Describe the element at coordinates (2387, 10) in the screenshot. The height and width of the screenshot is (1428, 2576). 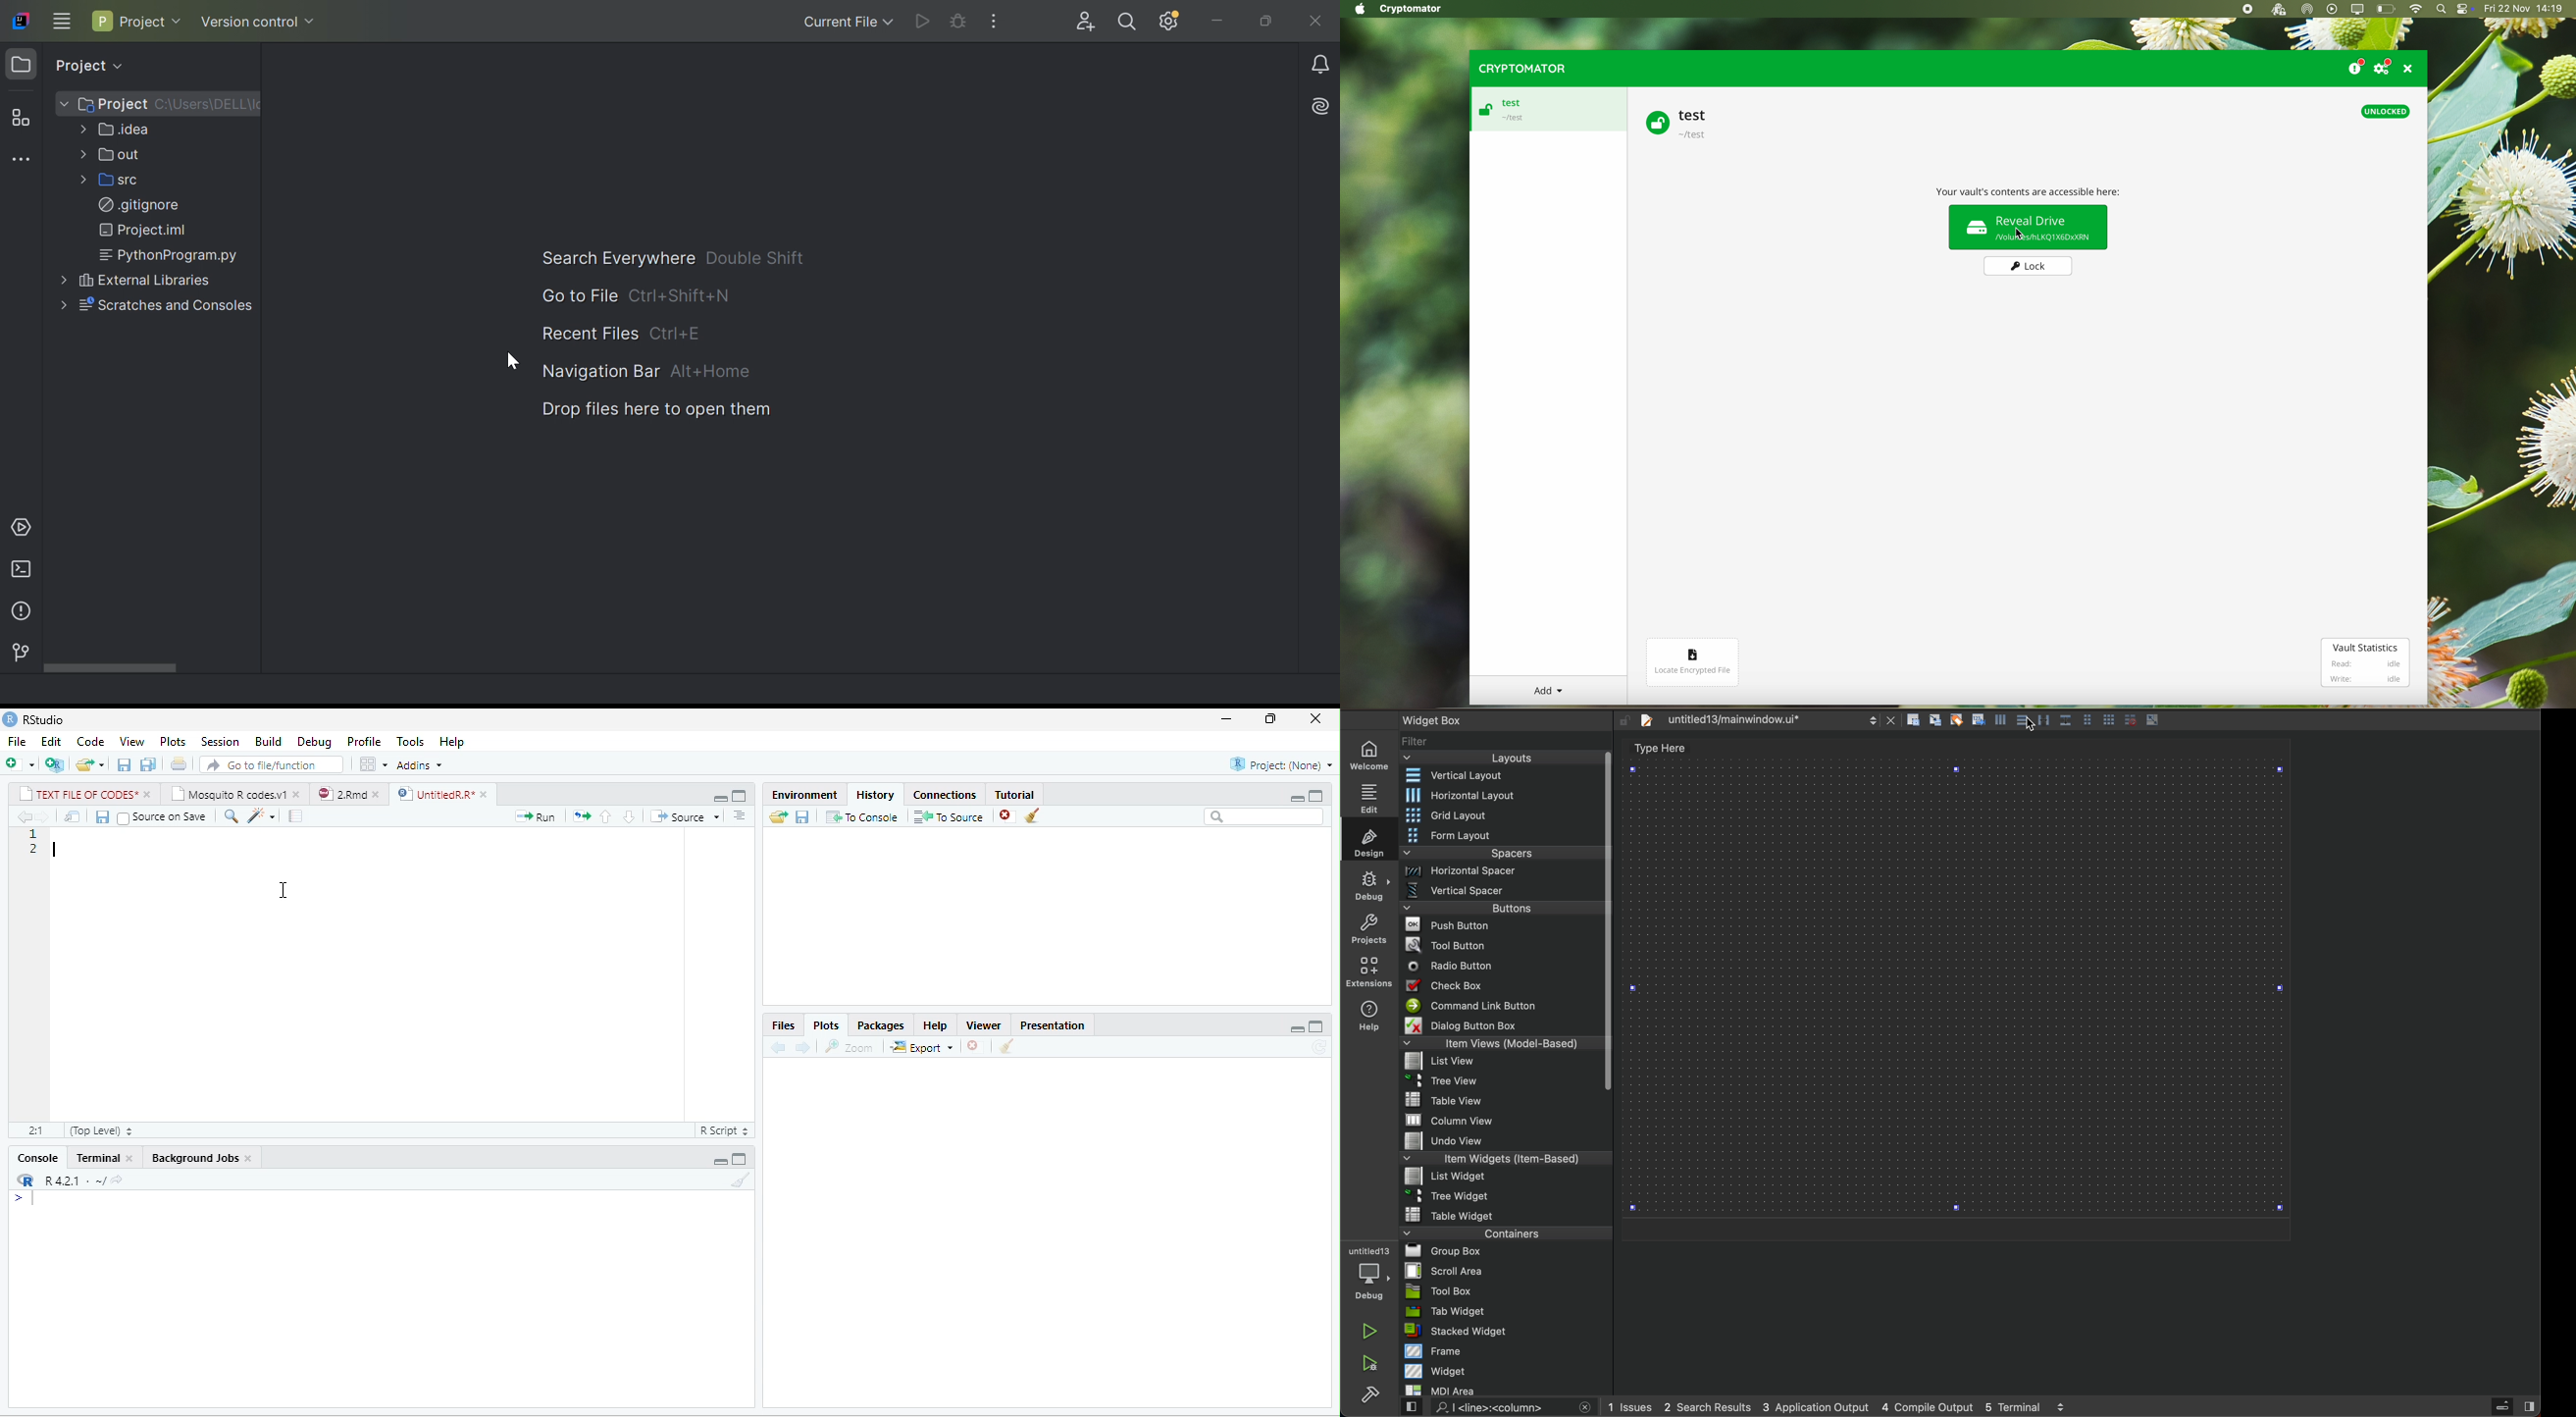
I see `battery` at that location.